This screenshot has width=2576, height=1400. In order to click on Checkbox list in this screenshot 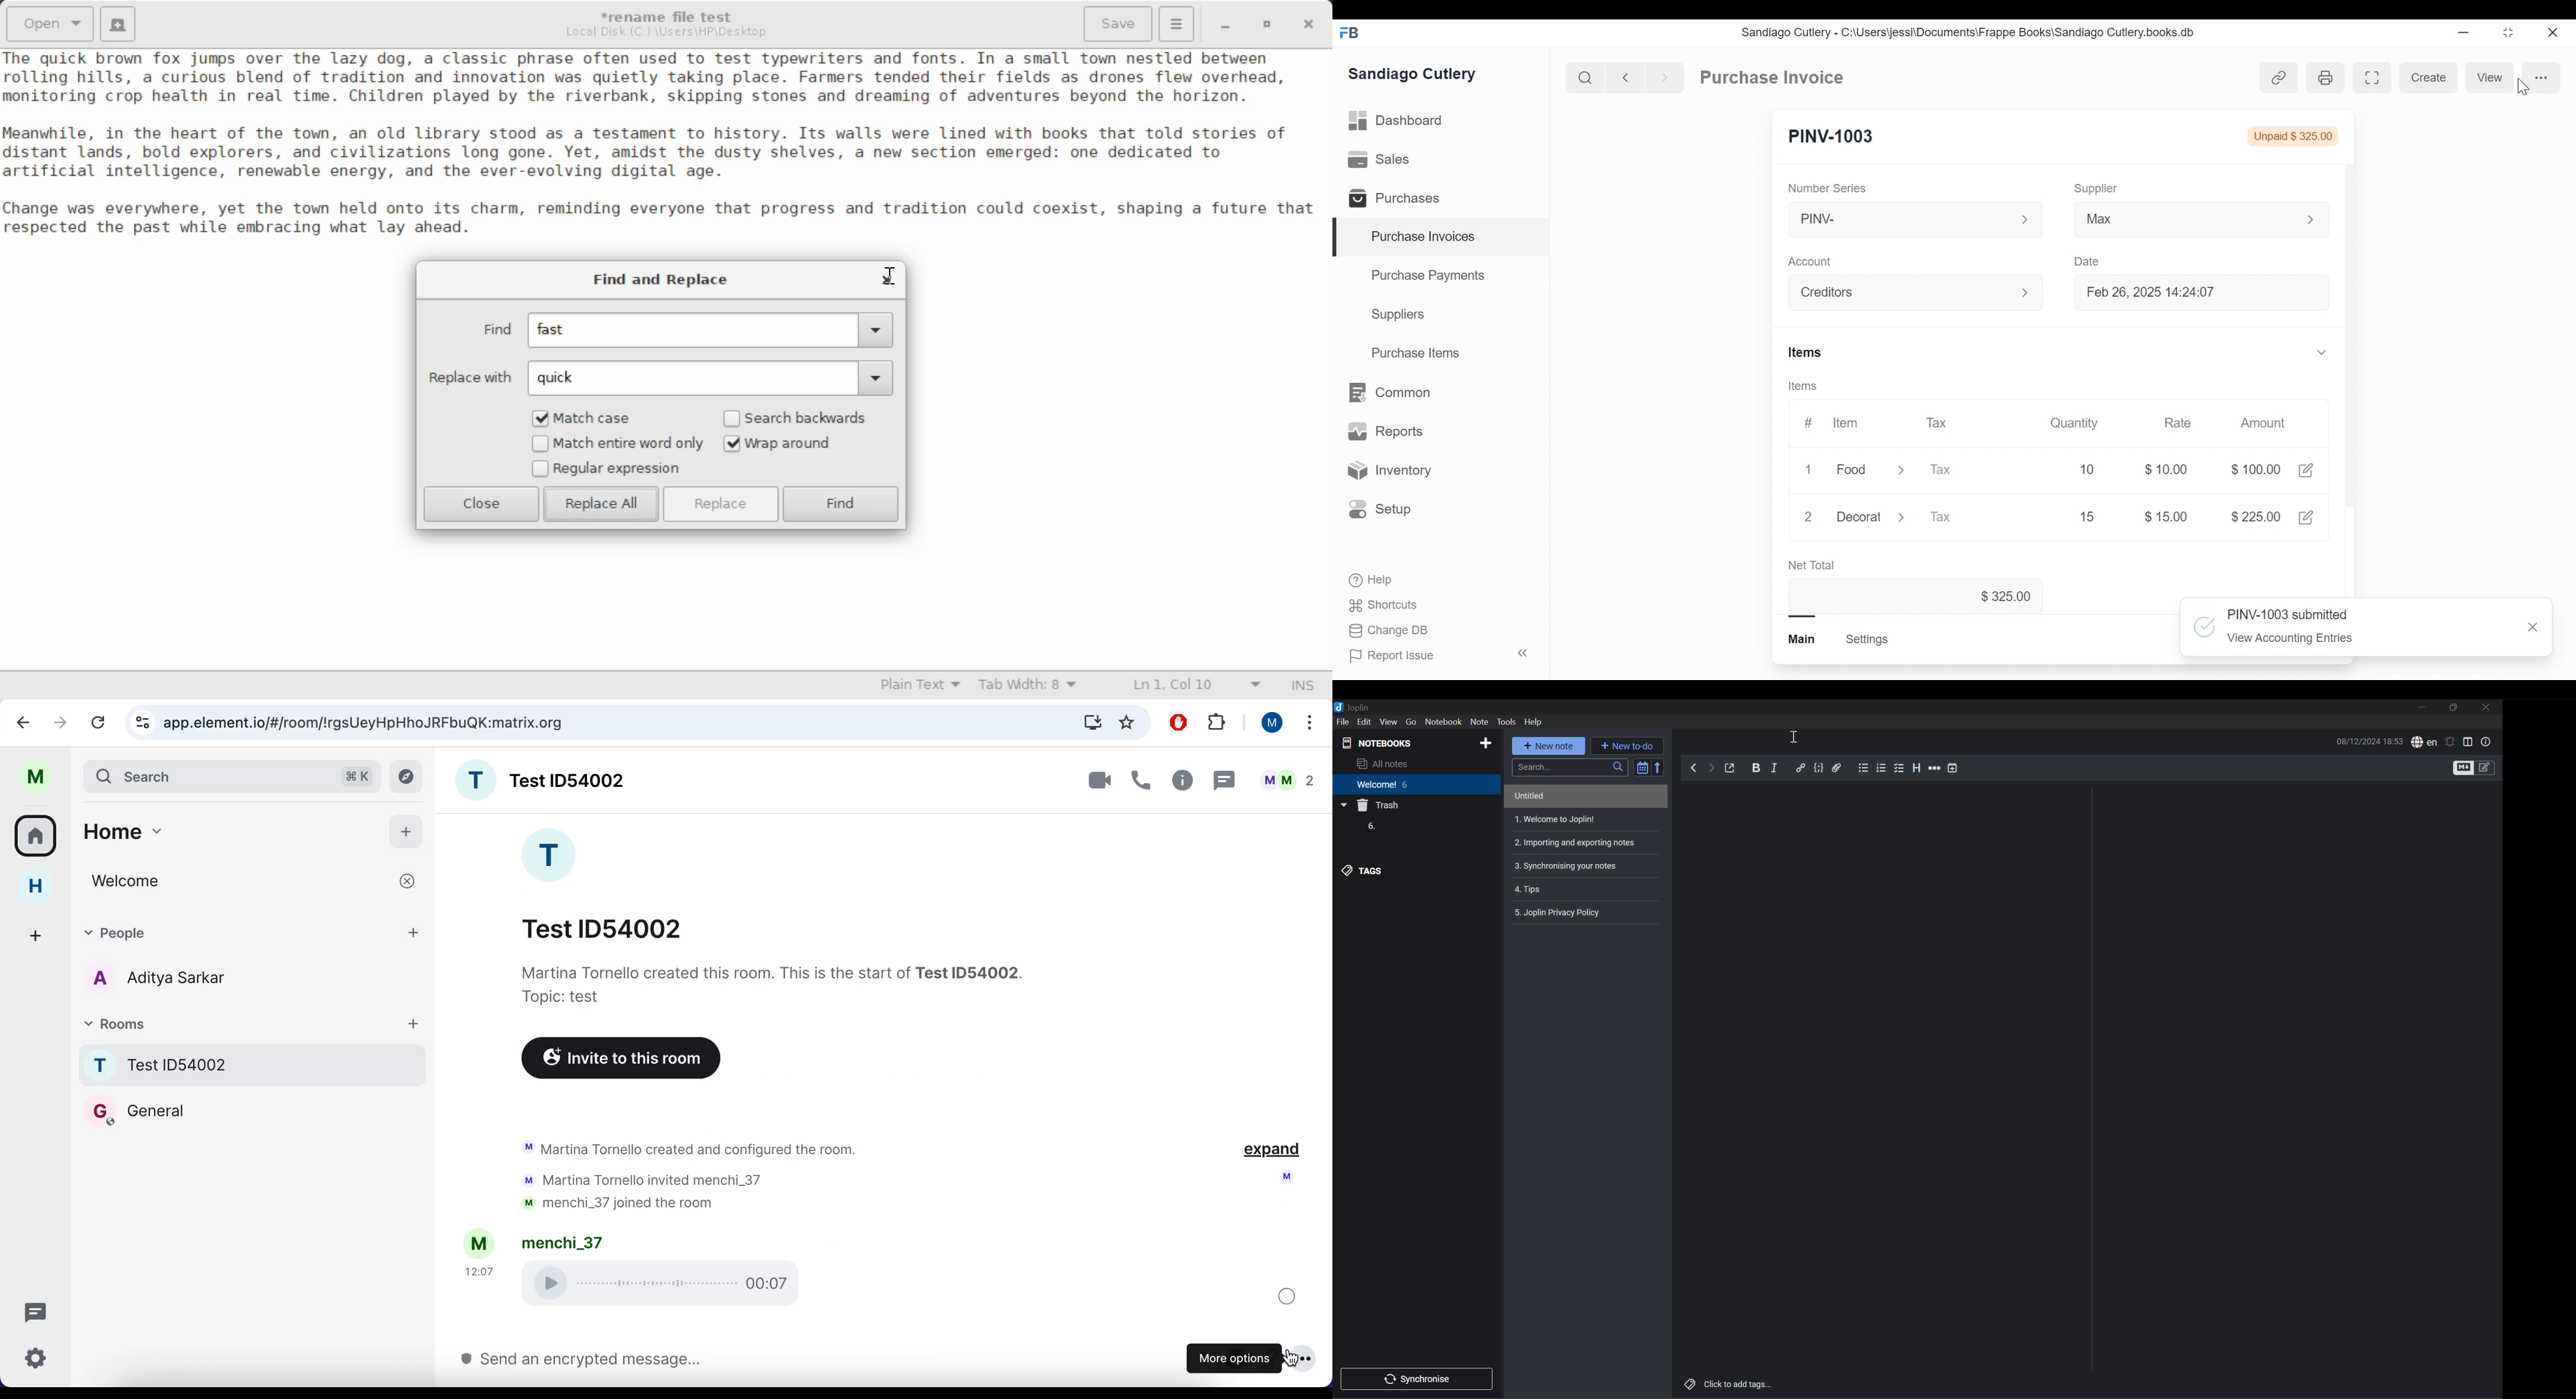, I will do `click(1898, 768)`.